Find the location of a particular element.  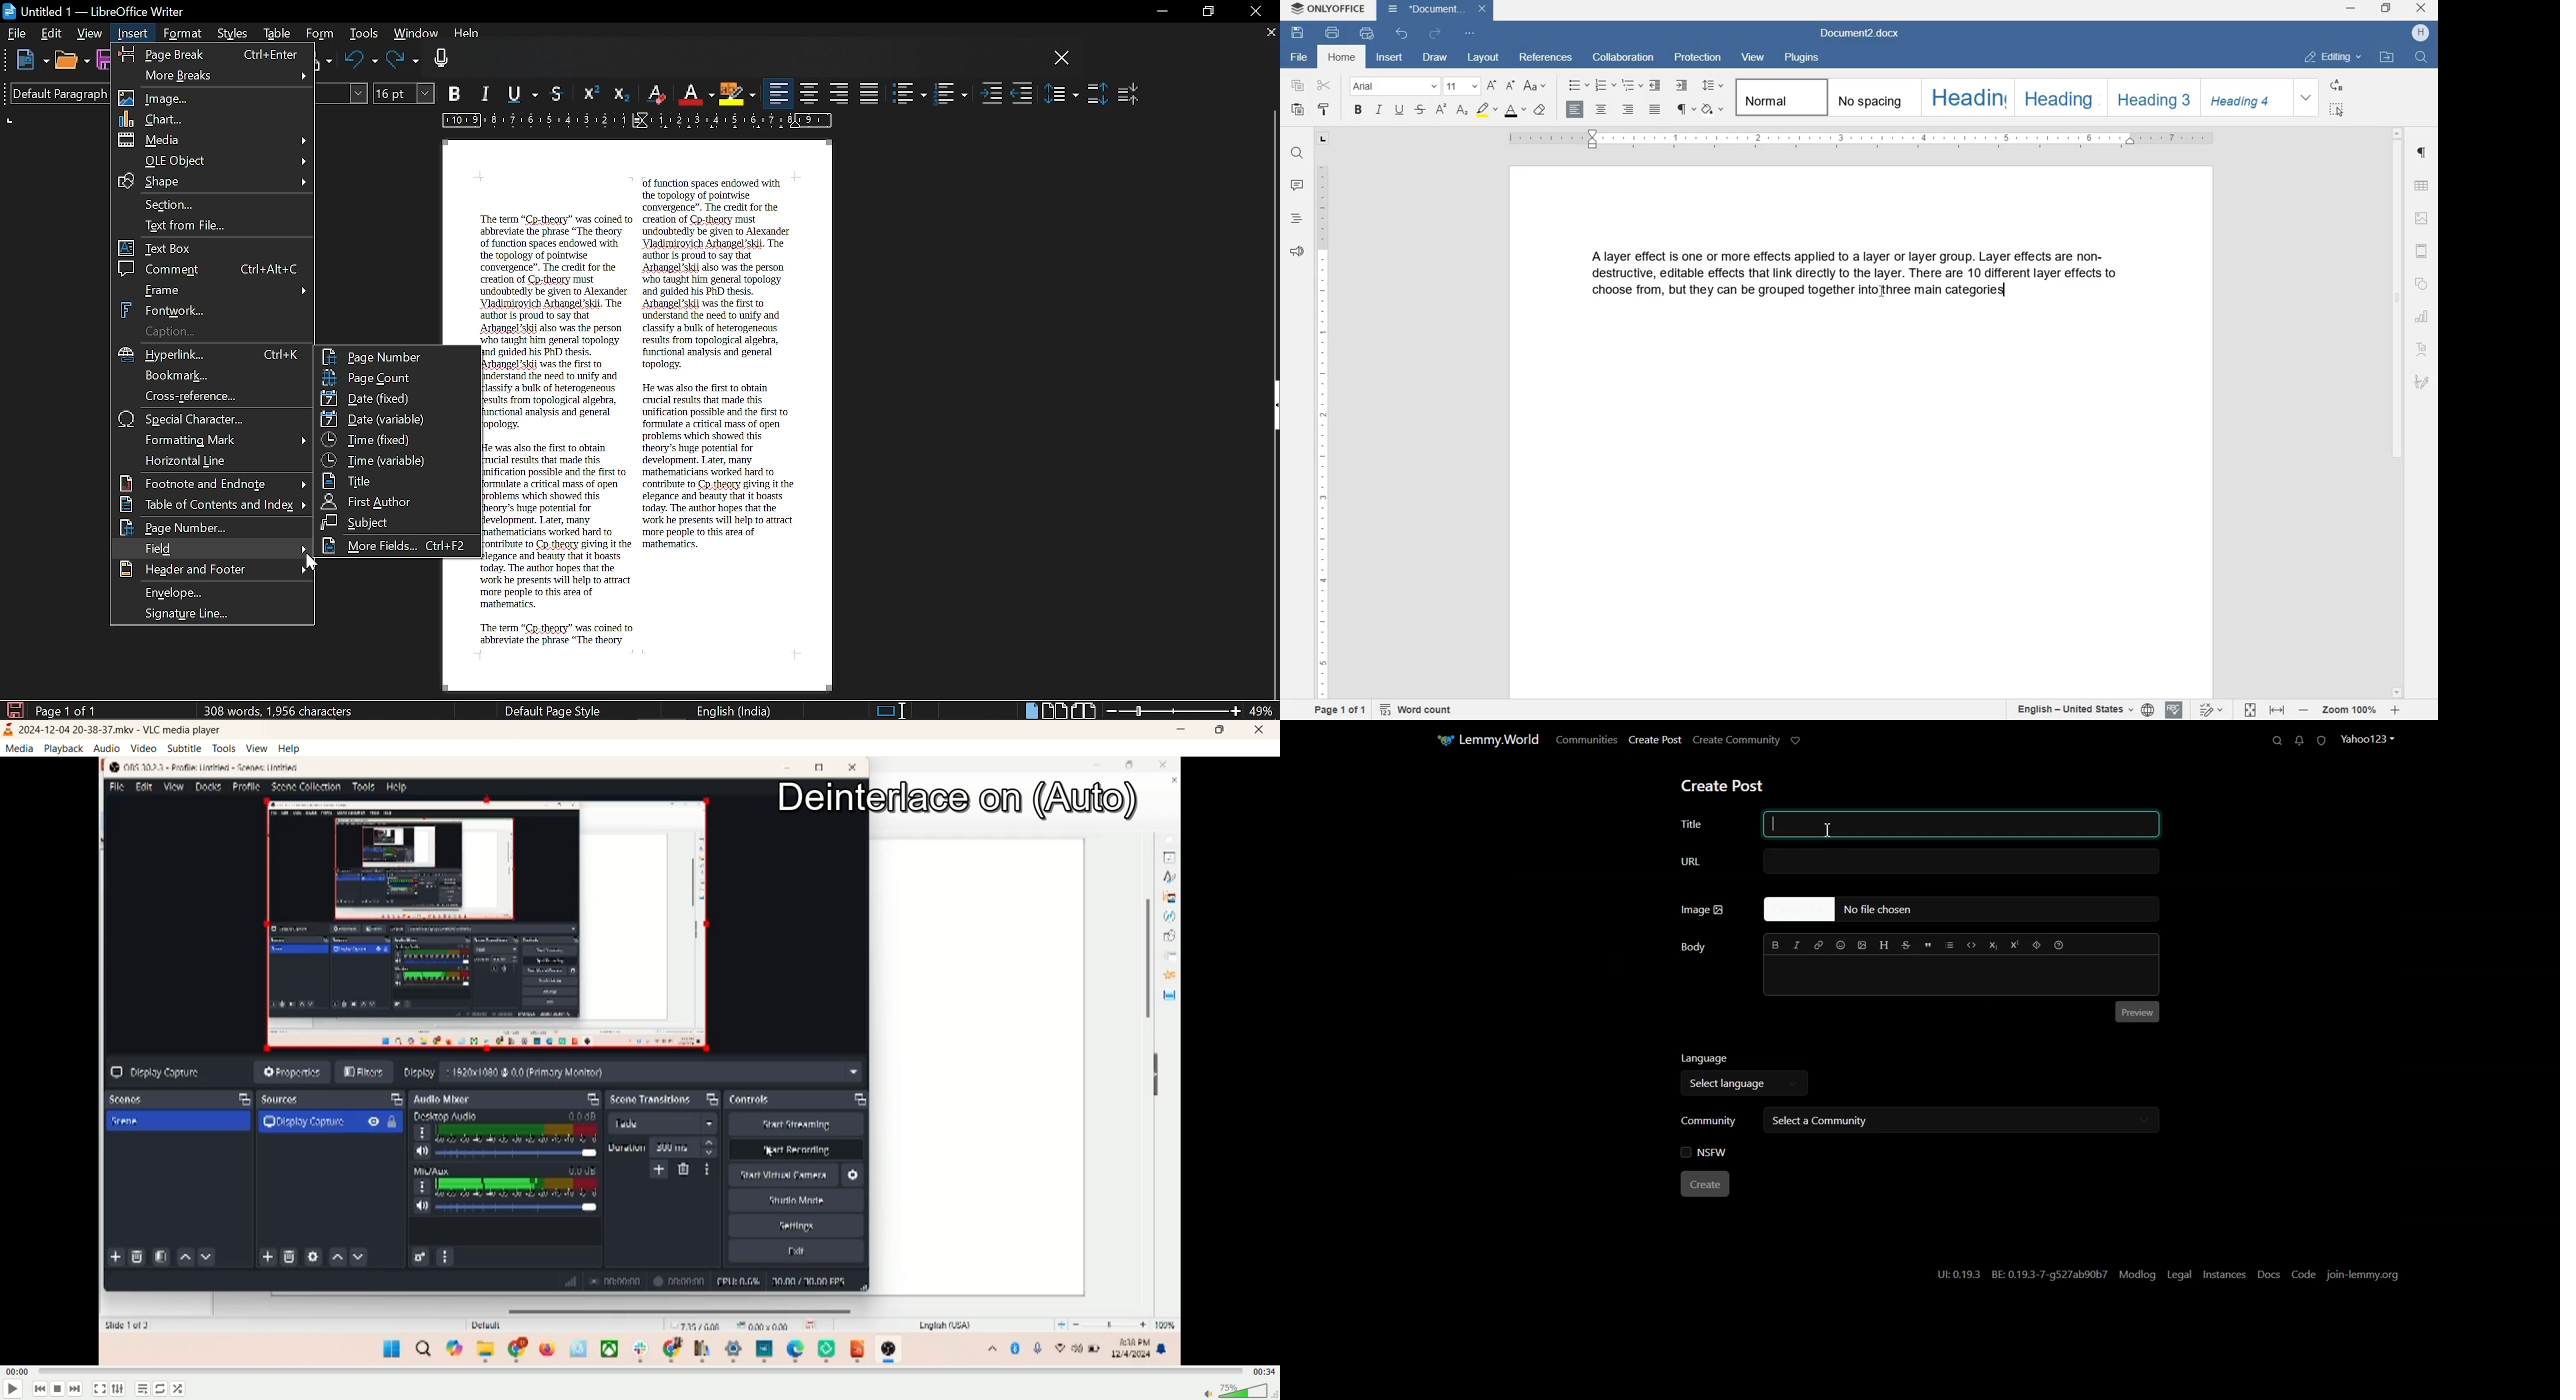

full screen is located at coordinates (98, 1389).